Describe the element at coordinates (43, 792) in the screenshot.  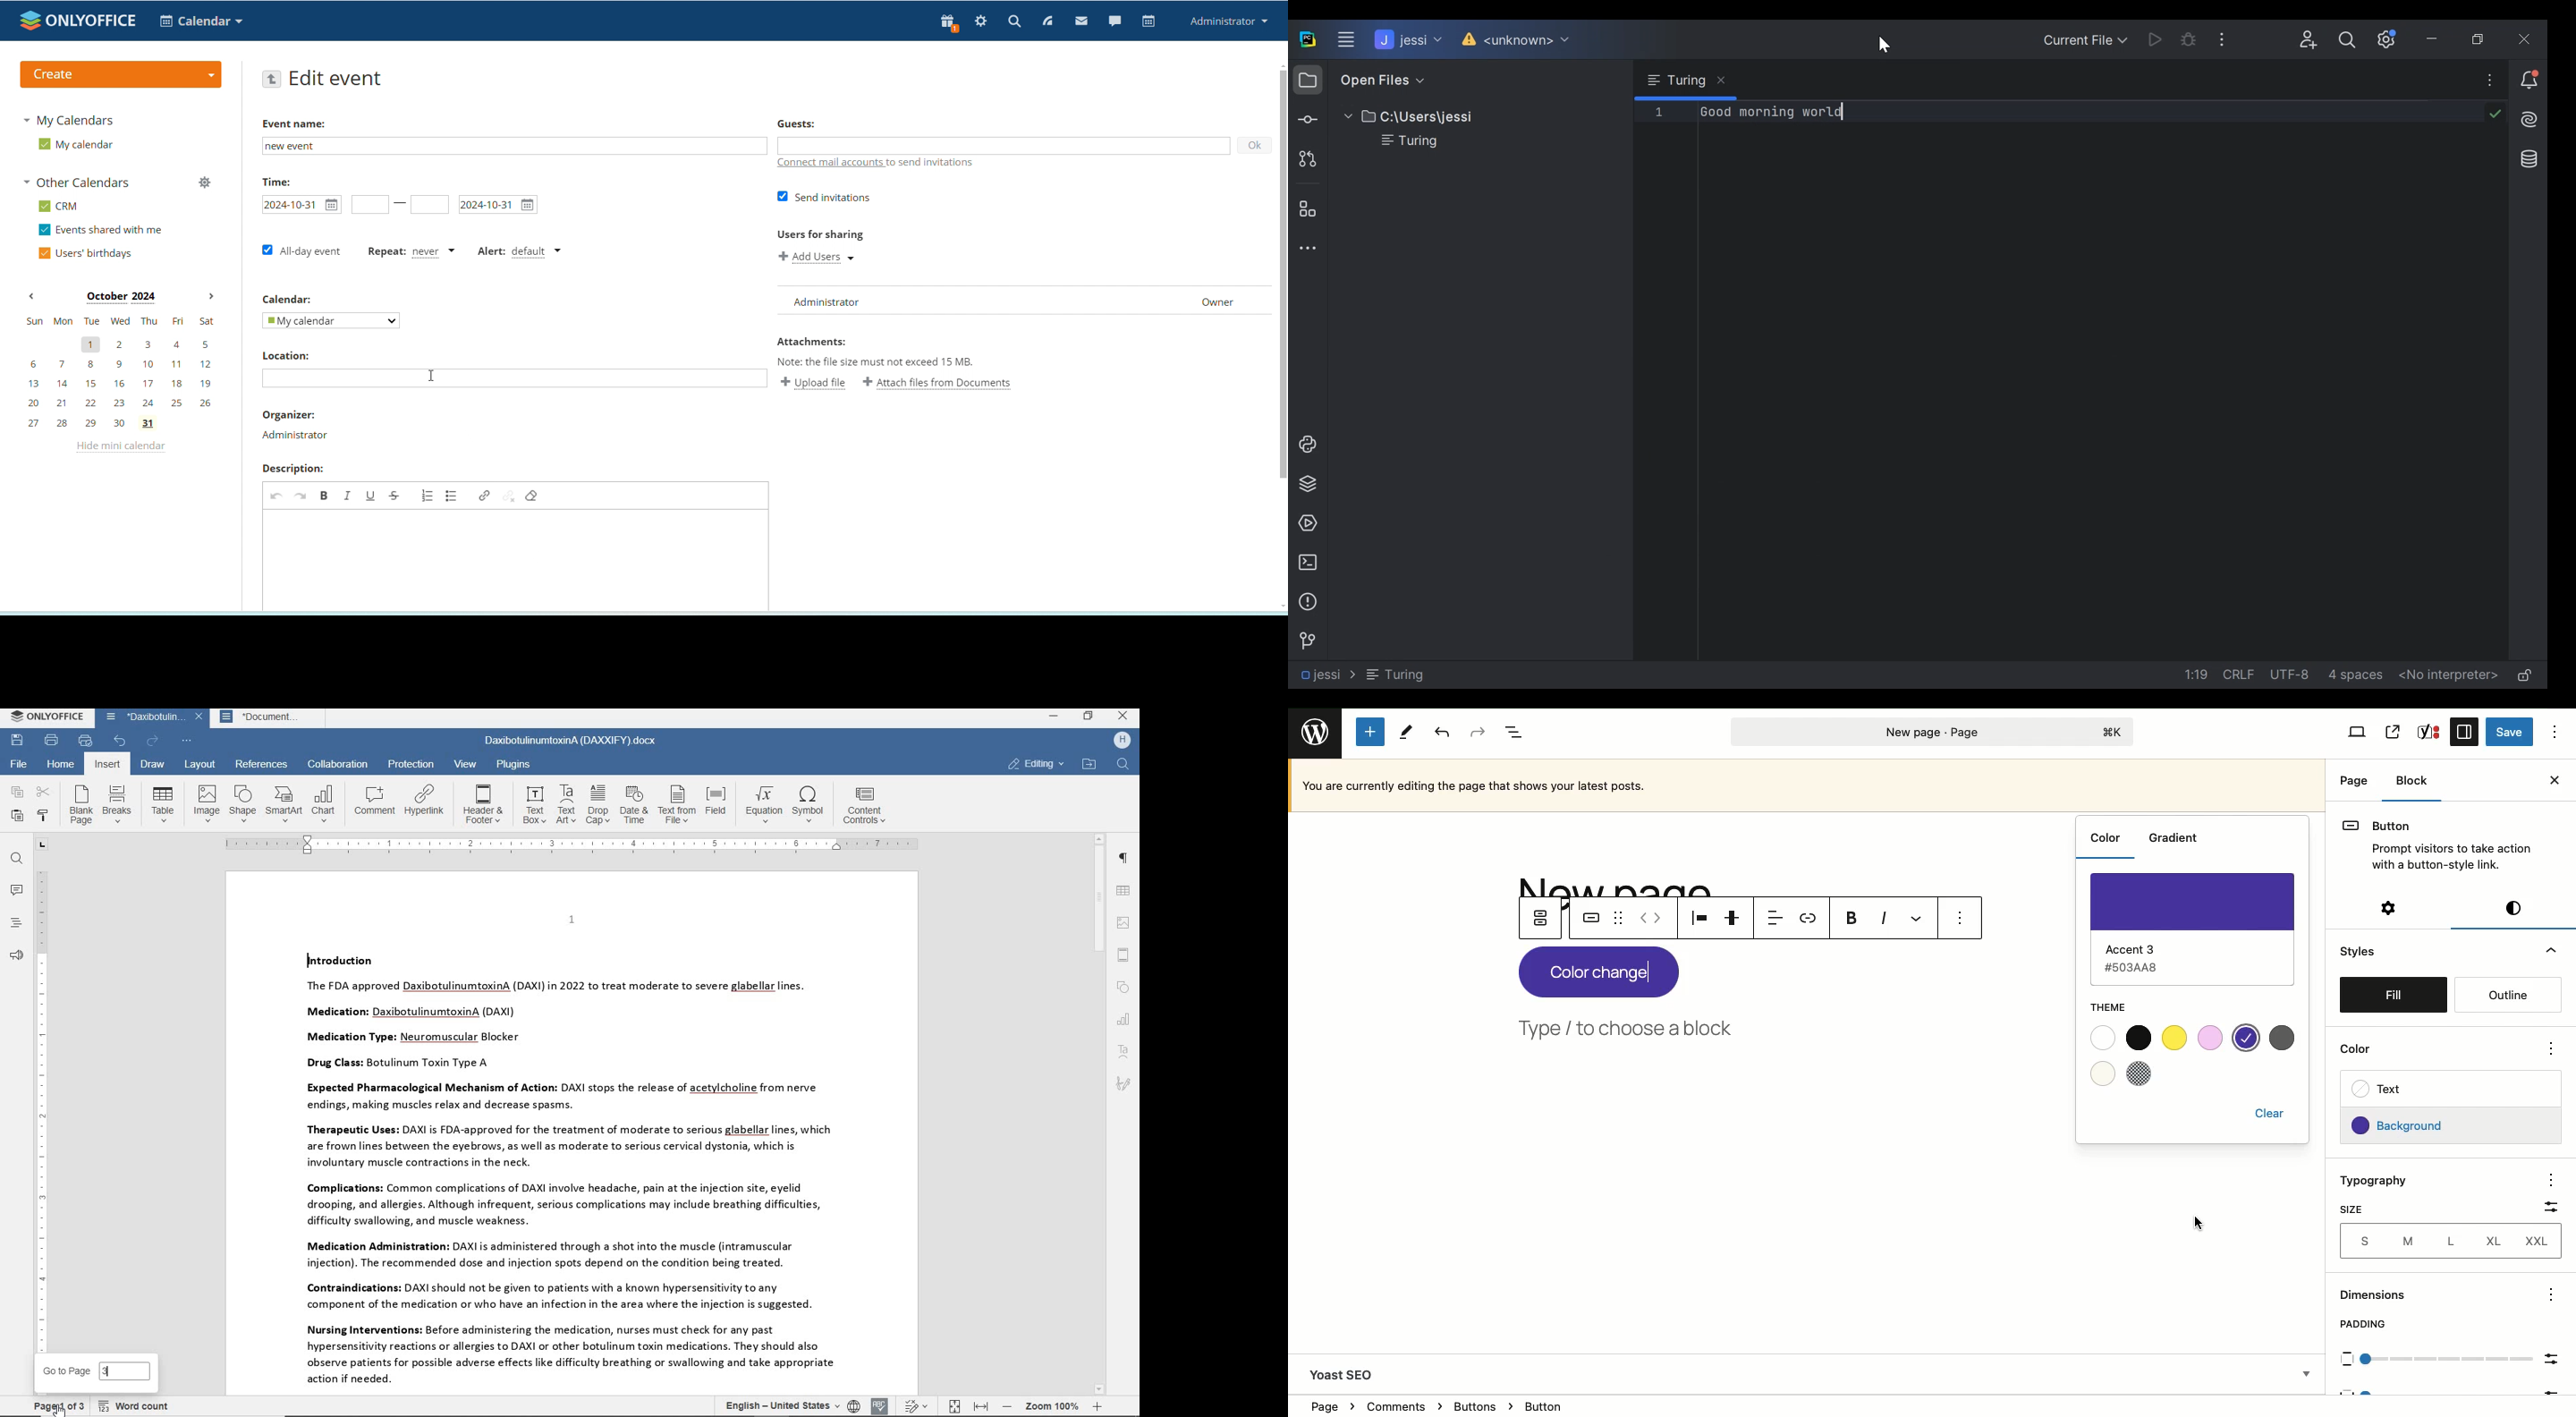
I see `cut` at that location.